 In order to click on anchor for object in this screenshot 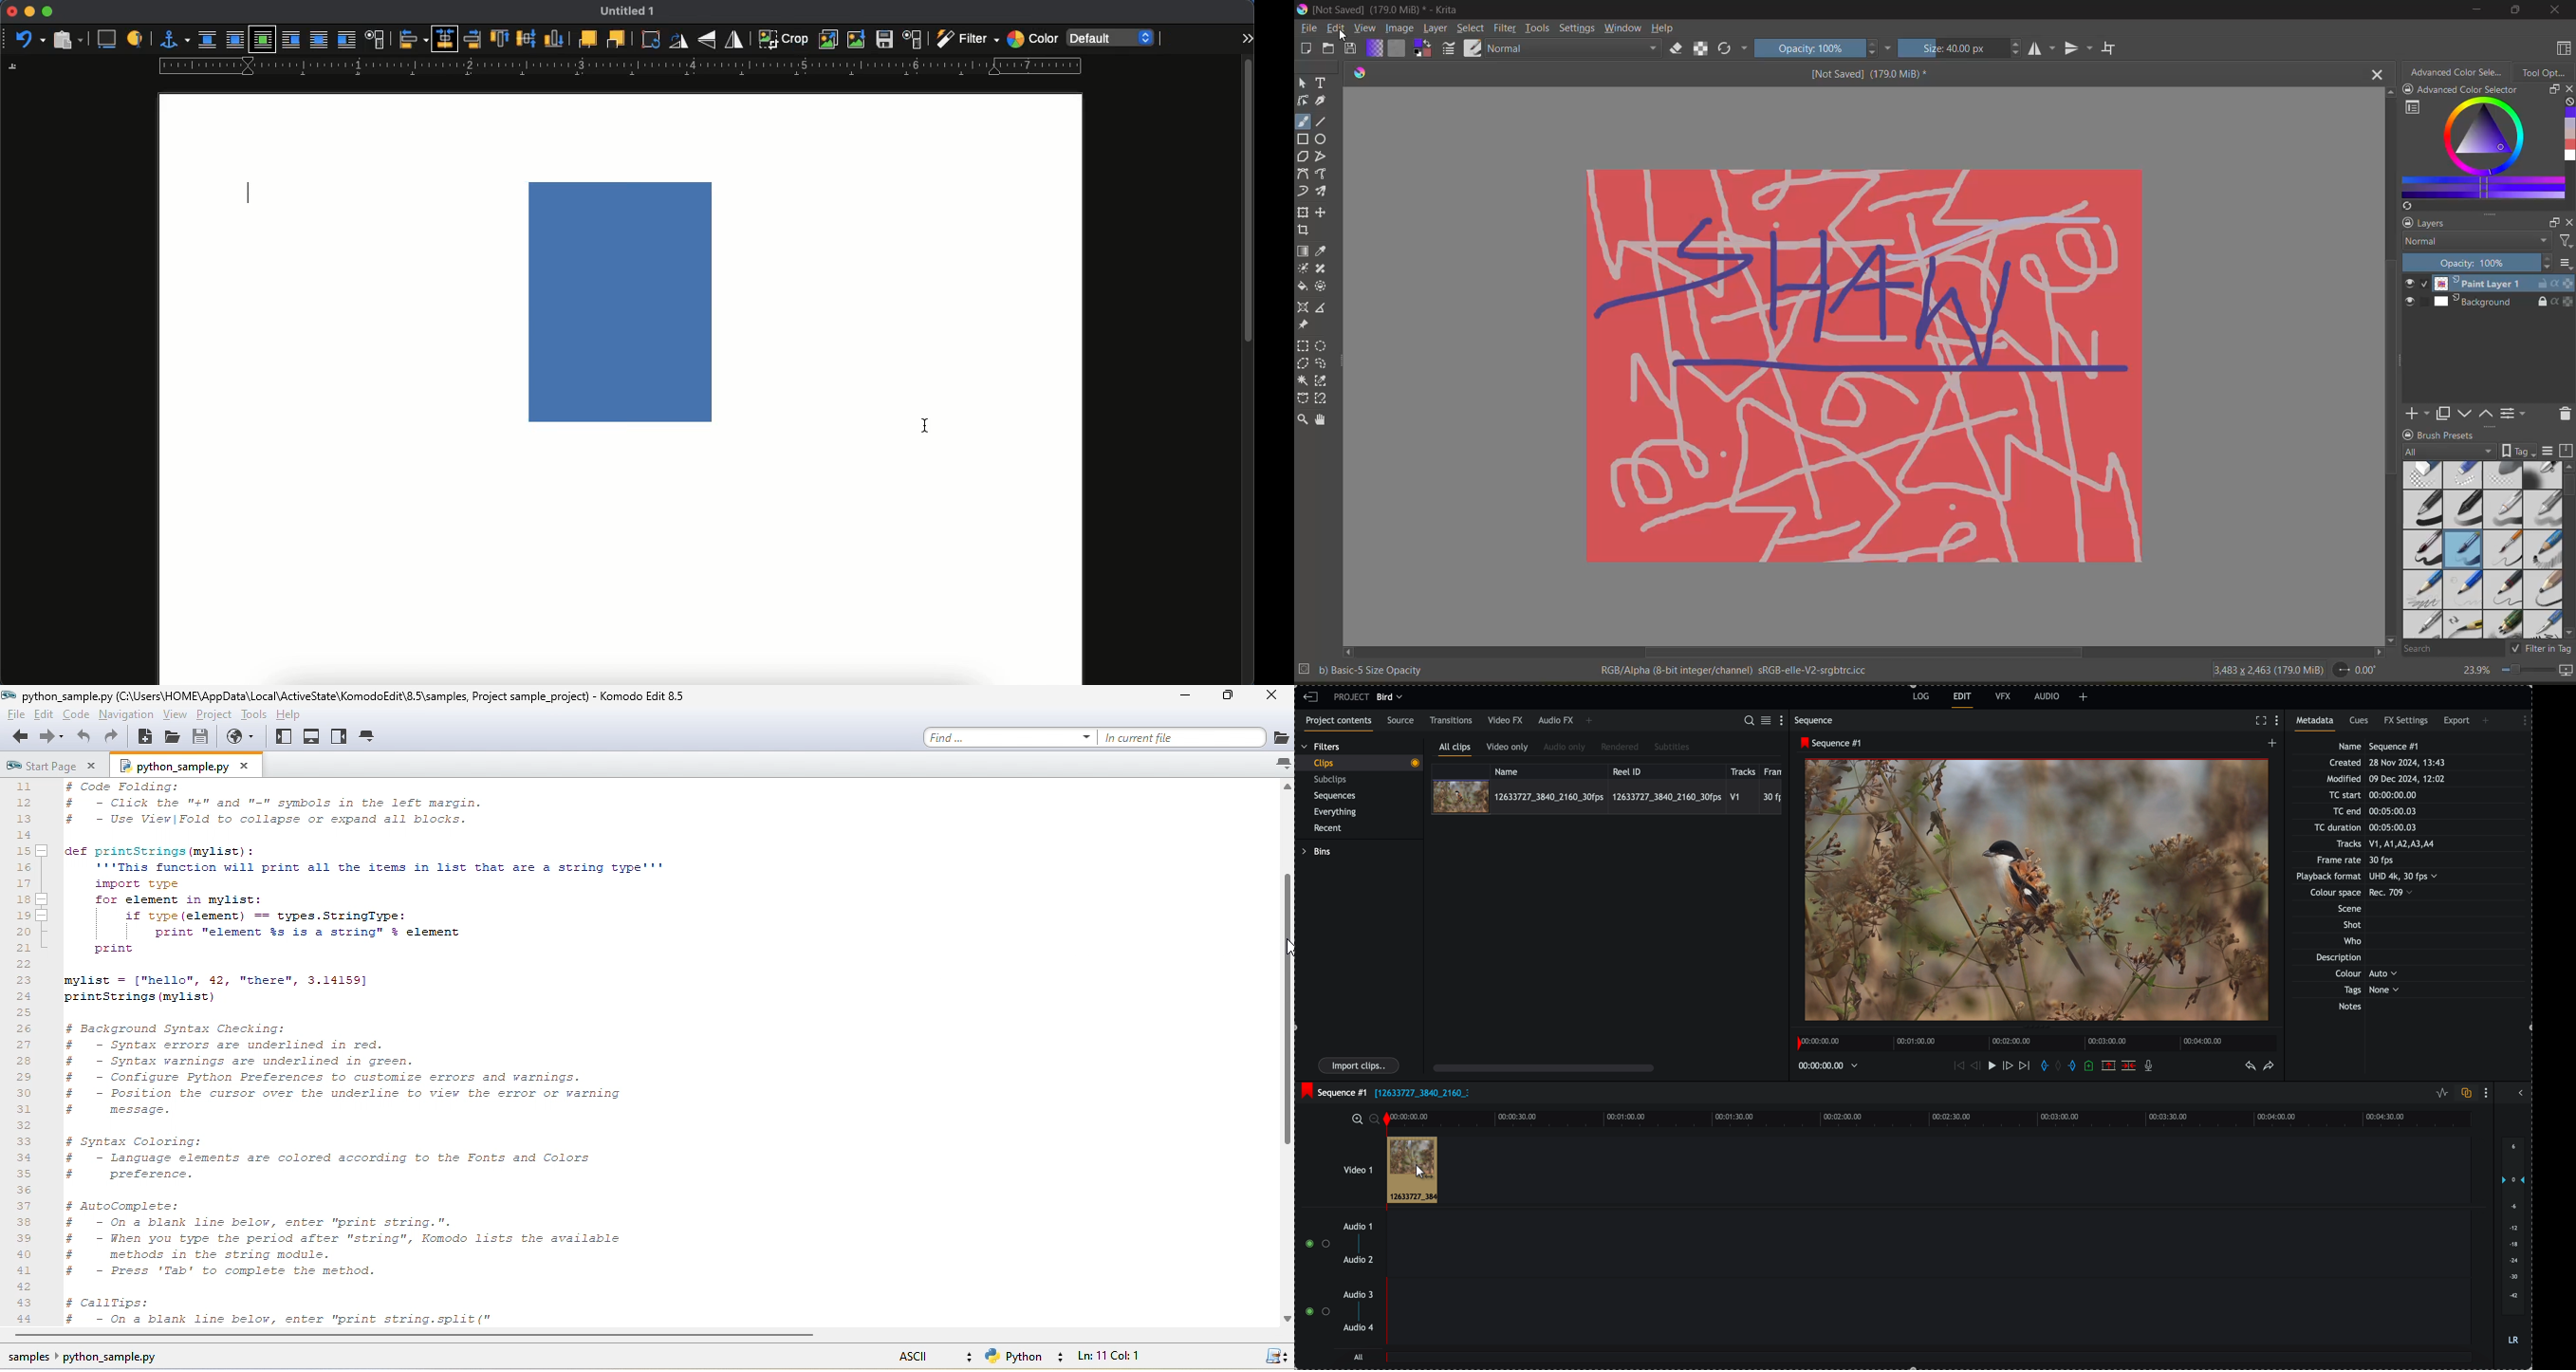, I will do `click(173, 41)`.